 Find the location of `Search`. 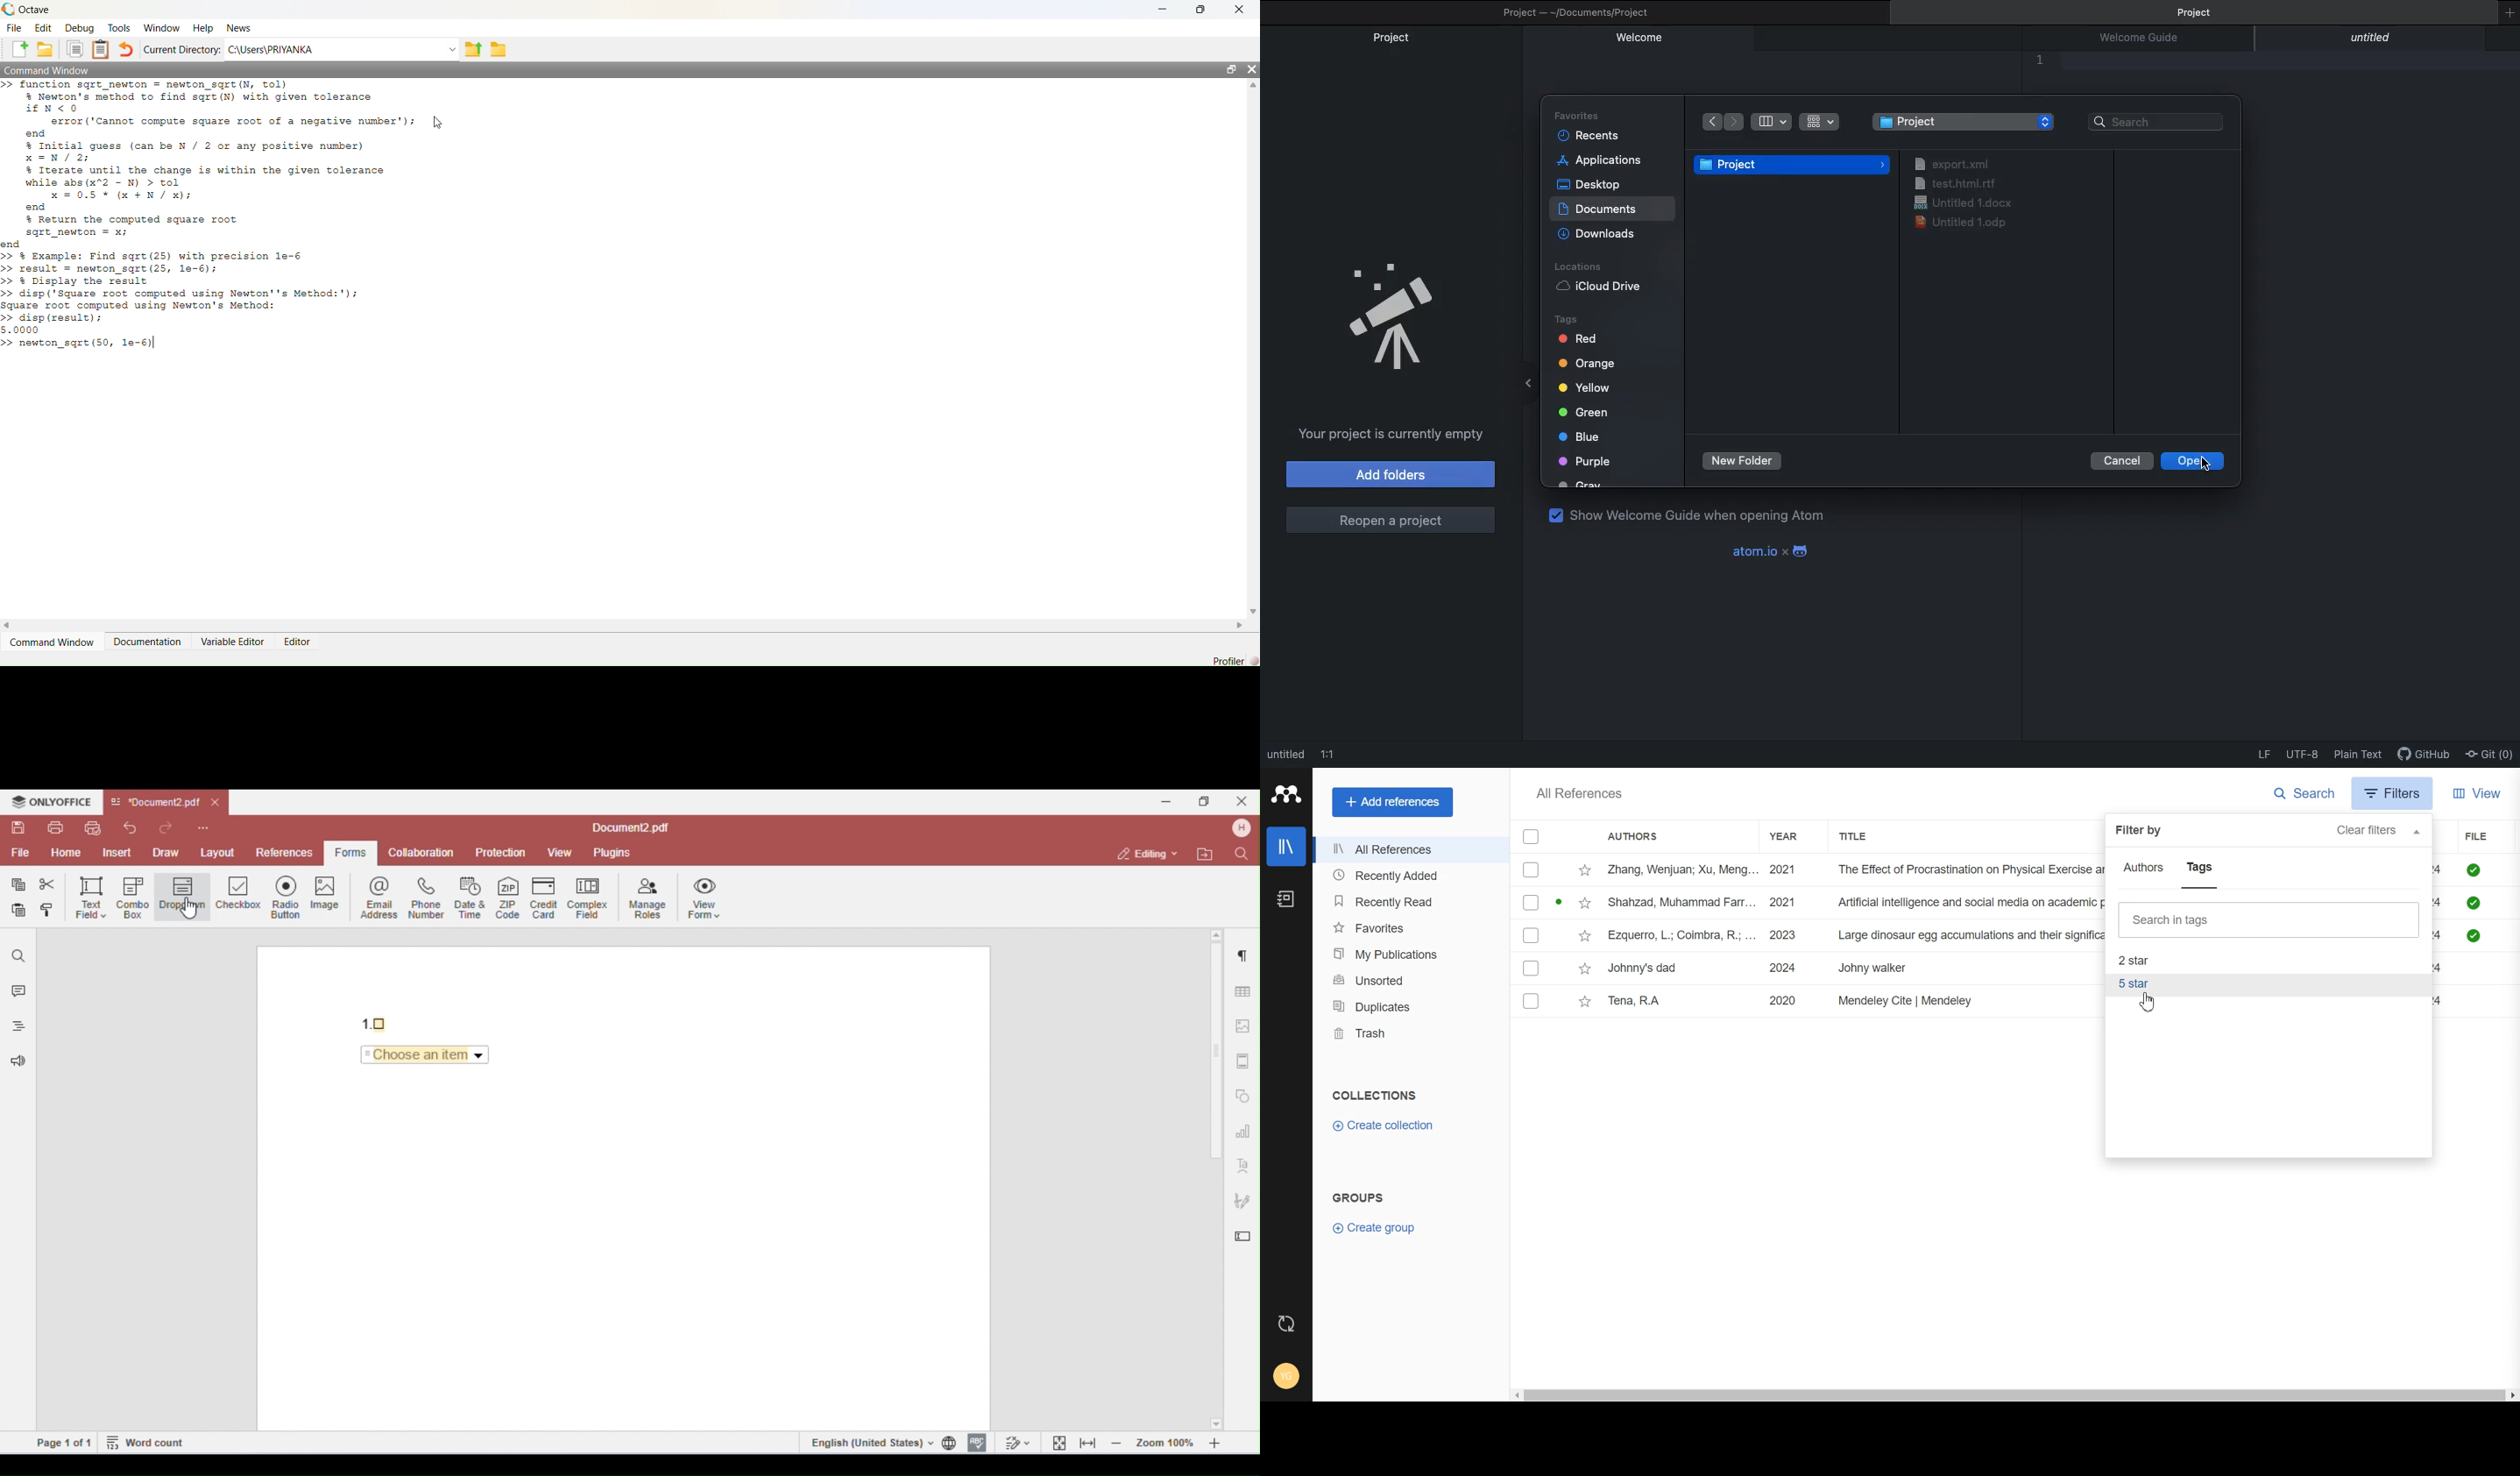

Search is located at coordinates (2160, 120).